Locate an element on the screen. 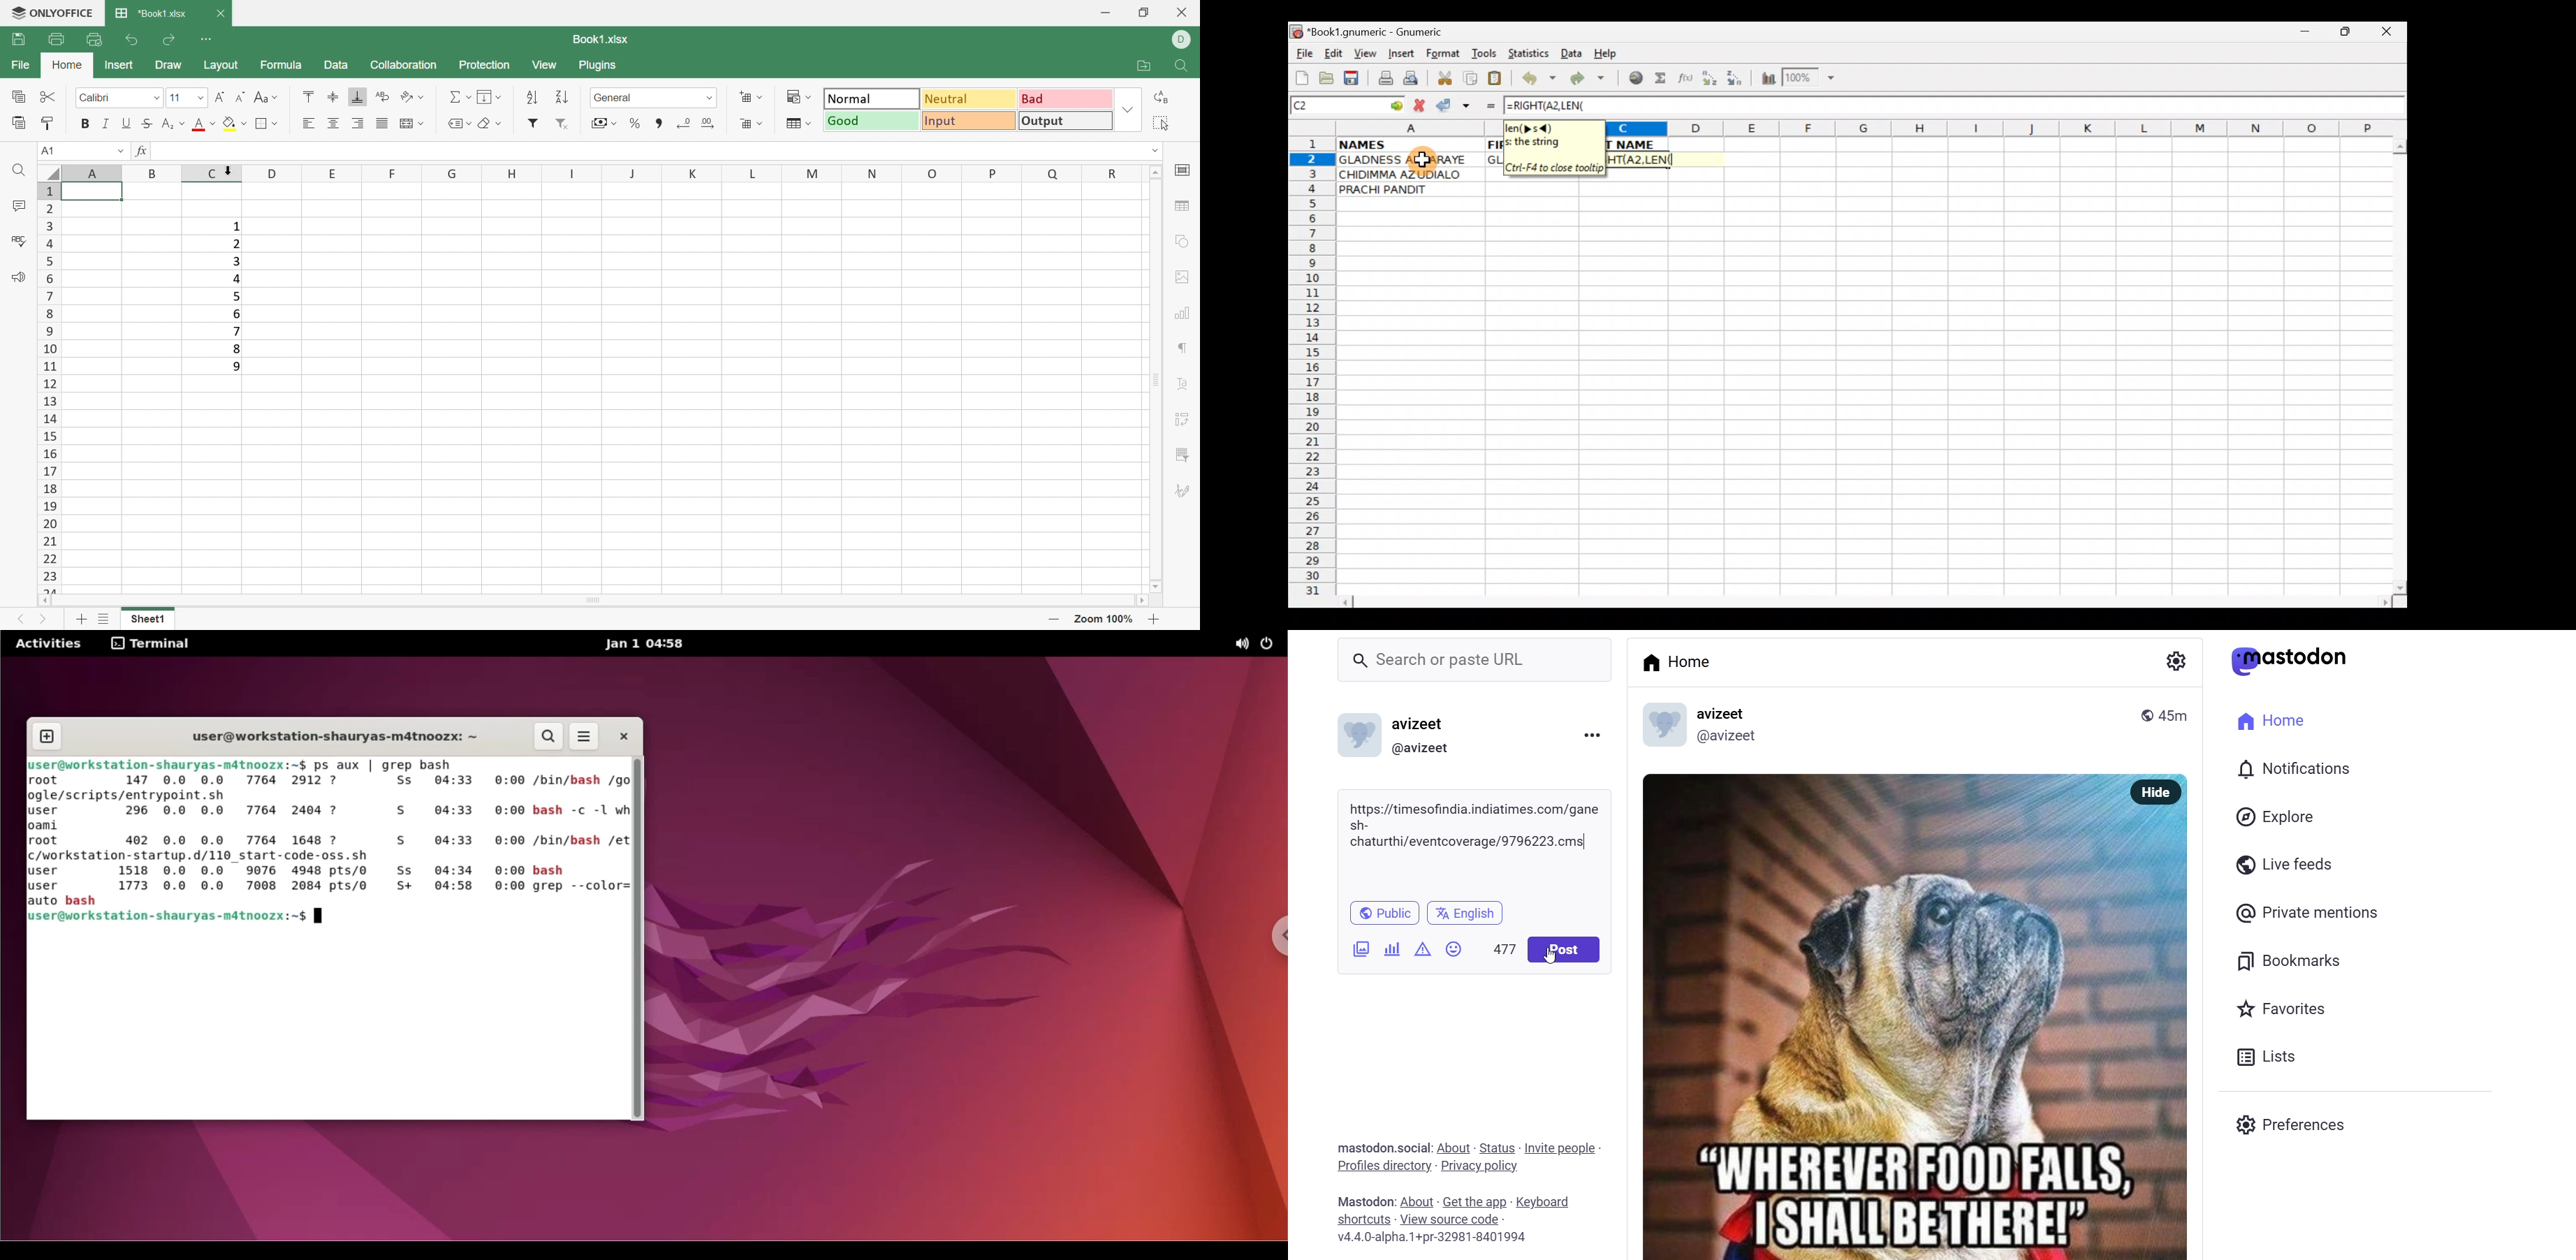 The width and height of the screenshot is (2576, 1260). a is located at coordinates (2175, 661).